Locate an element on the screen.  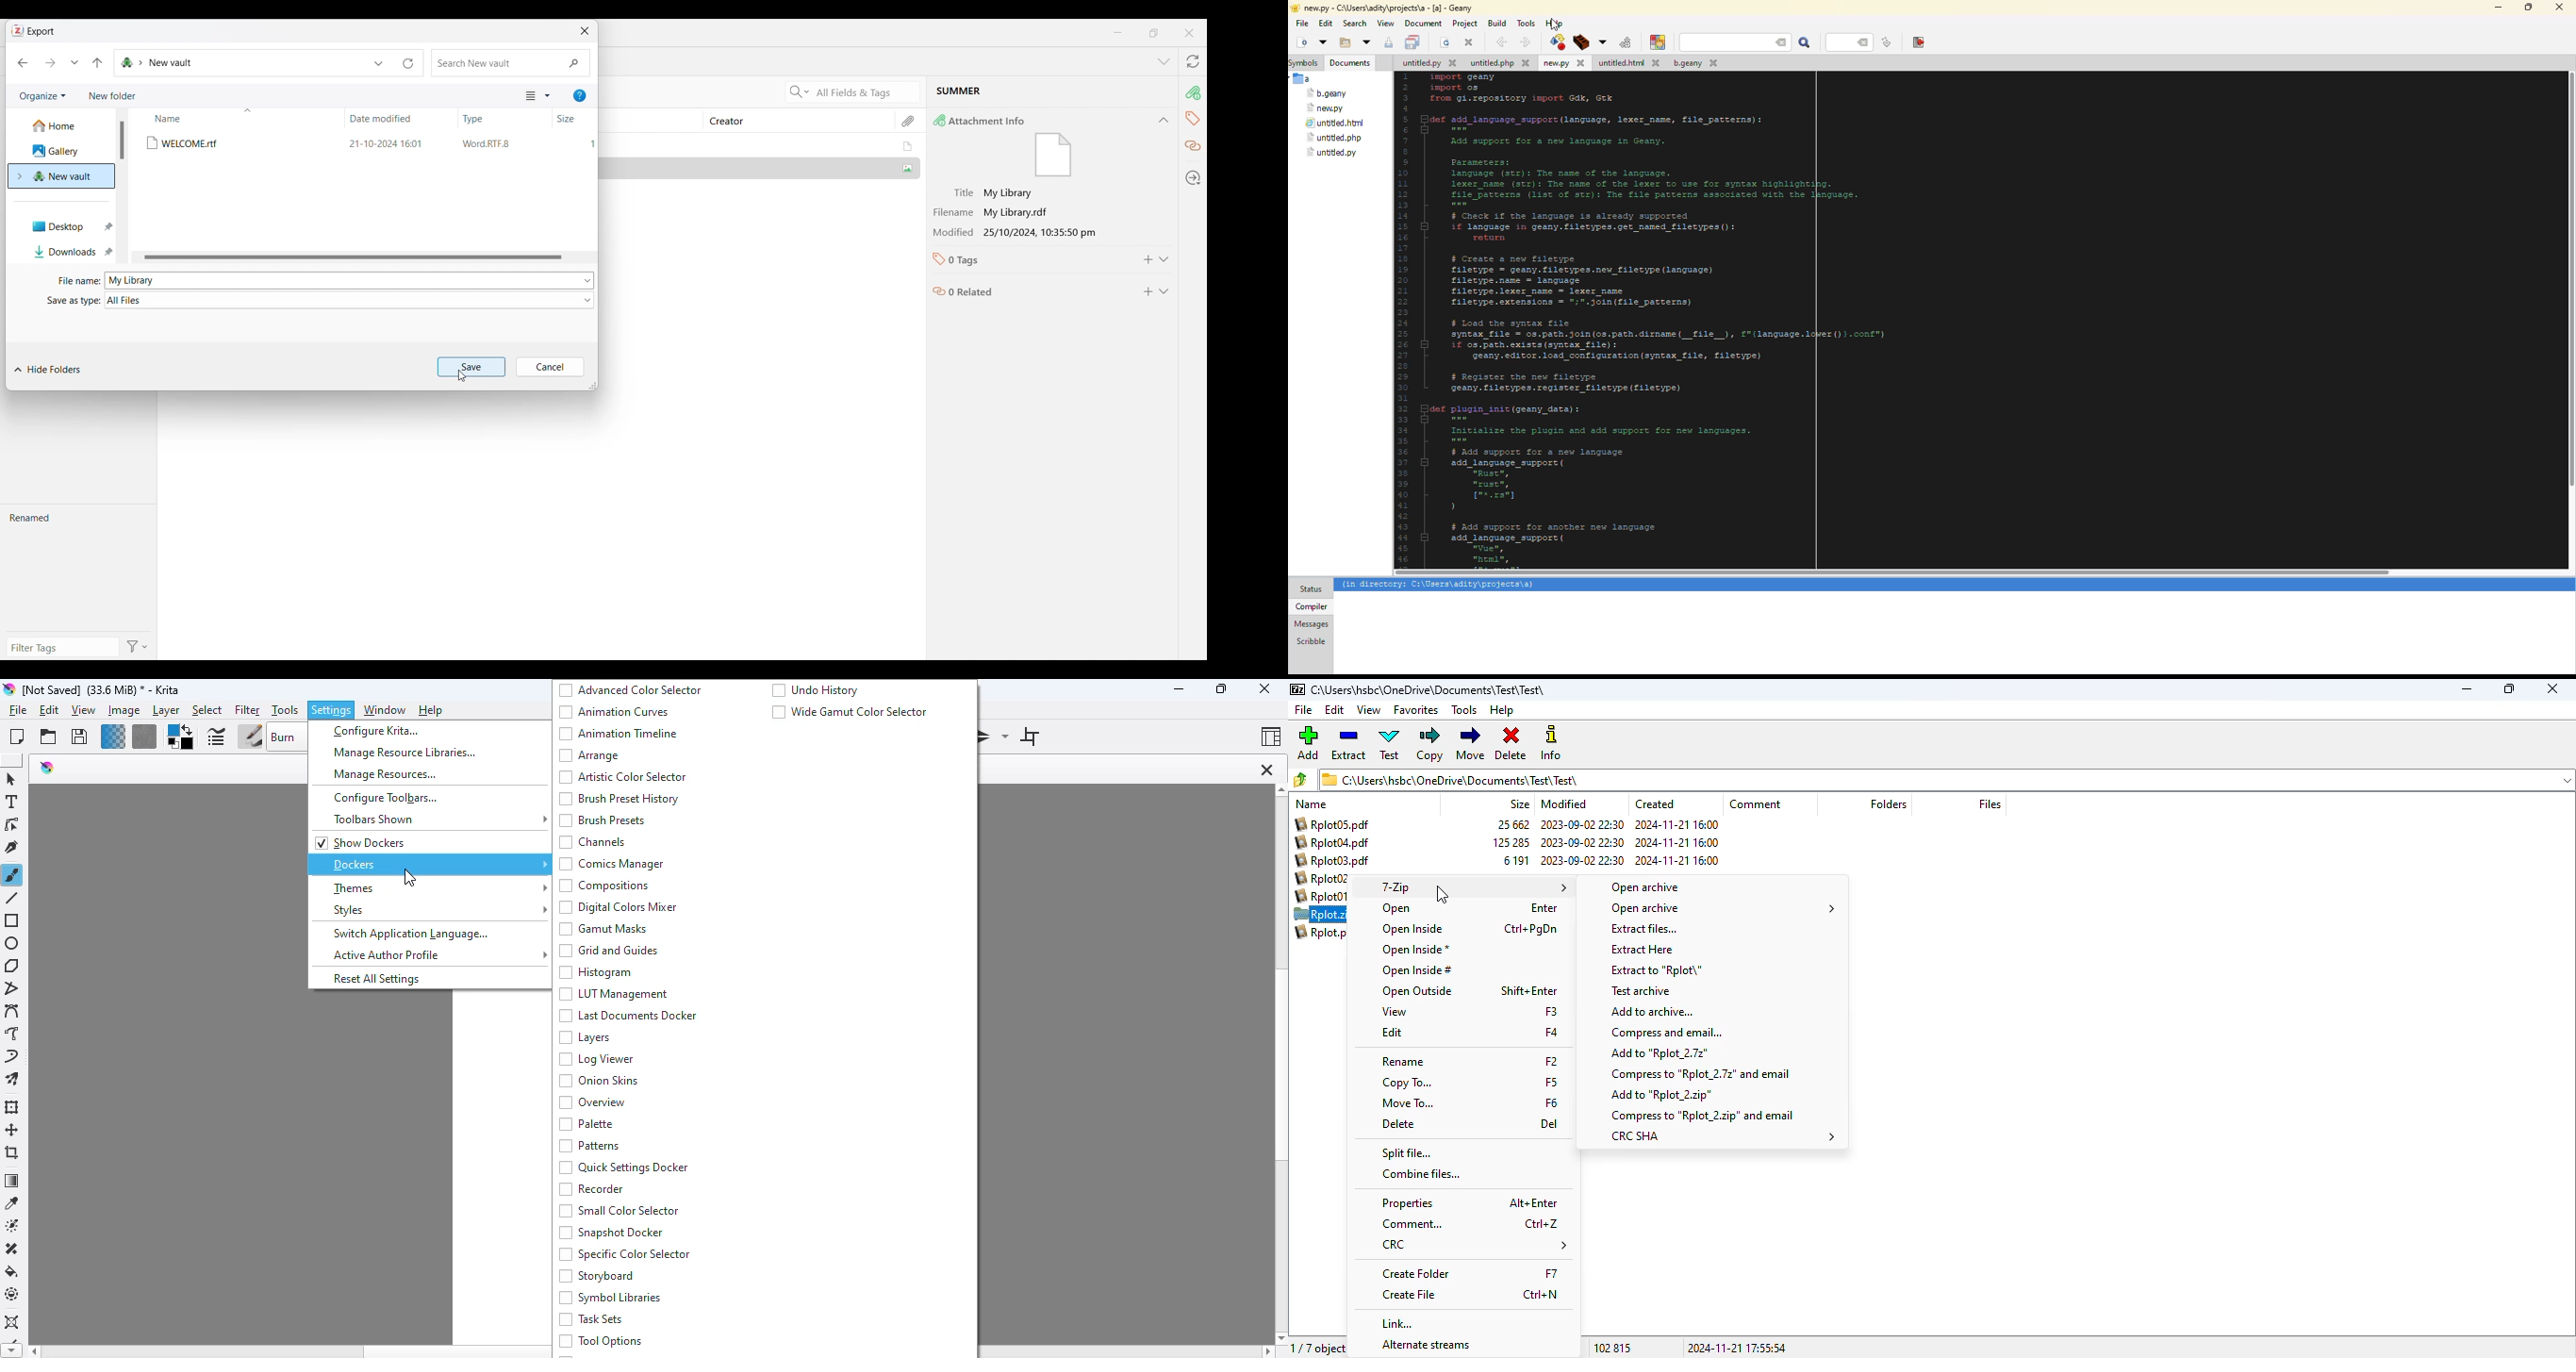
Expand is located at coordinates (1164, 292).